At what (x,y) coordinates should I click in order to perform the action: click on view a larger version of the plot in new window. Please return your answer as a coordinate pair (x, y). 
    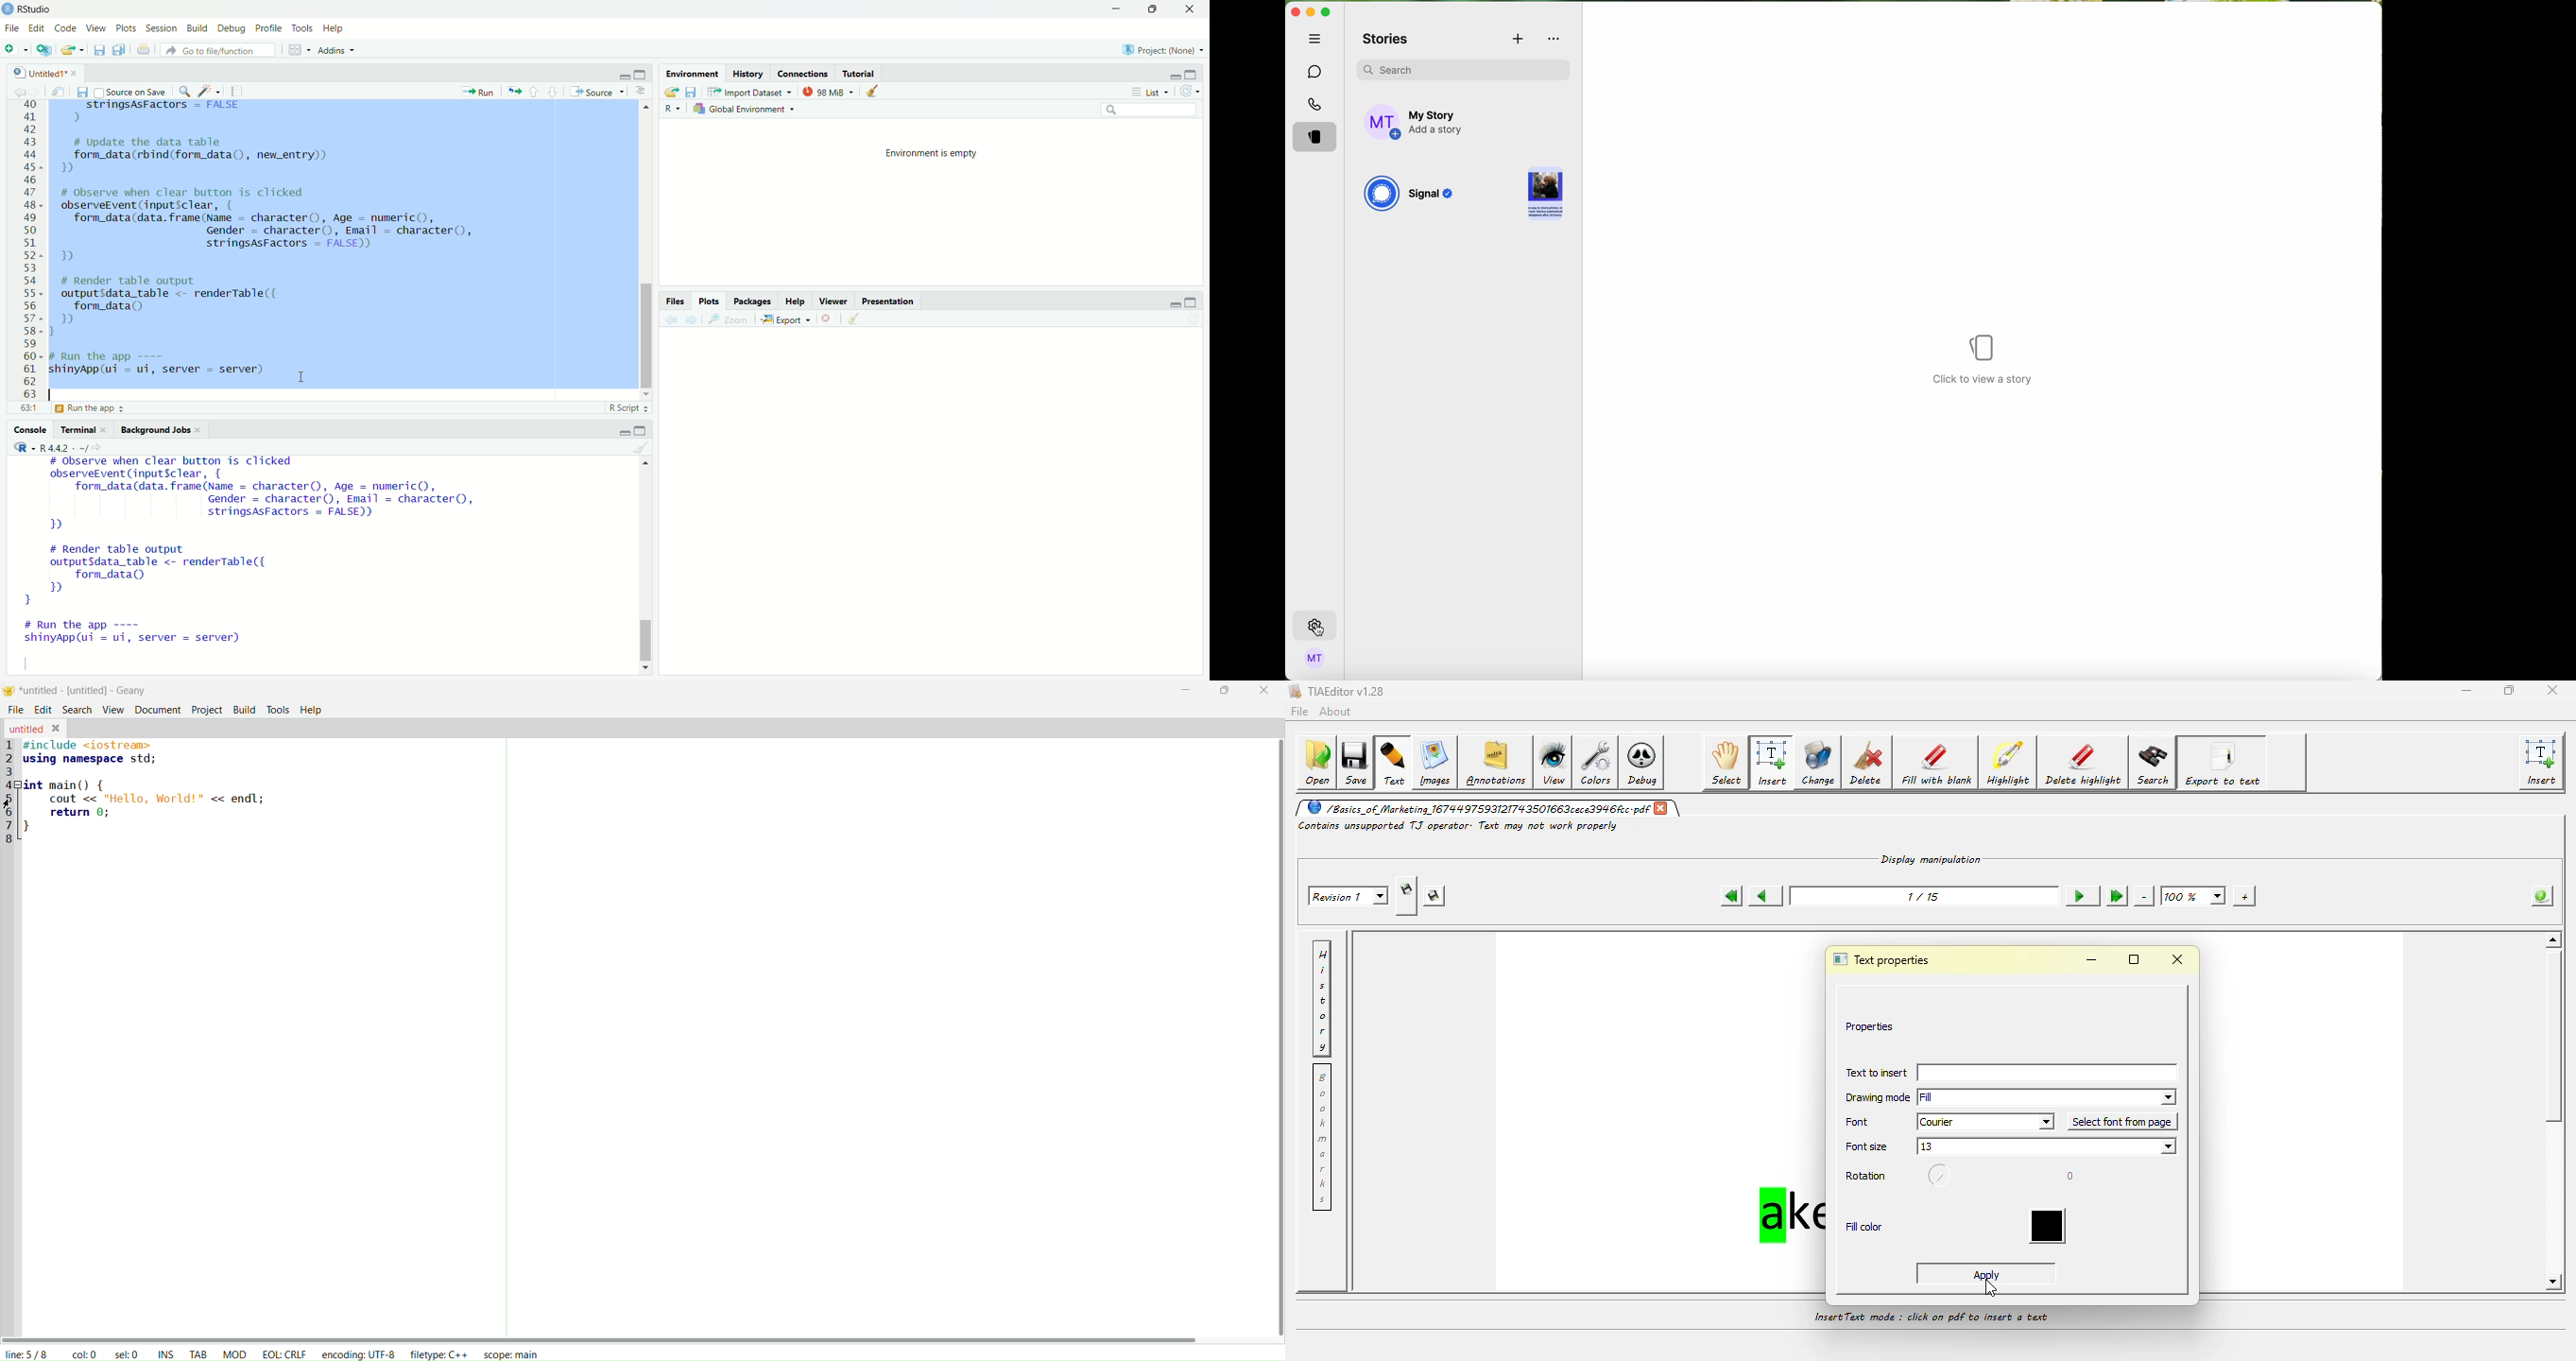
    Looking at the image, I should click on (728, 319).